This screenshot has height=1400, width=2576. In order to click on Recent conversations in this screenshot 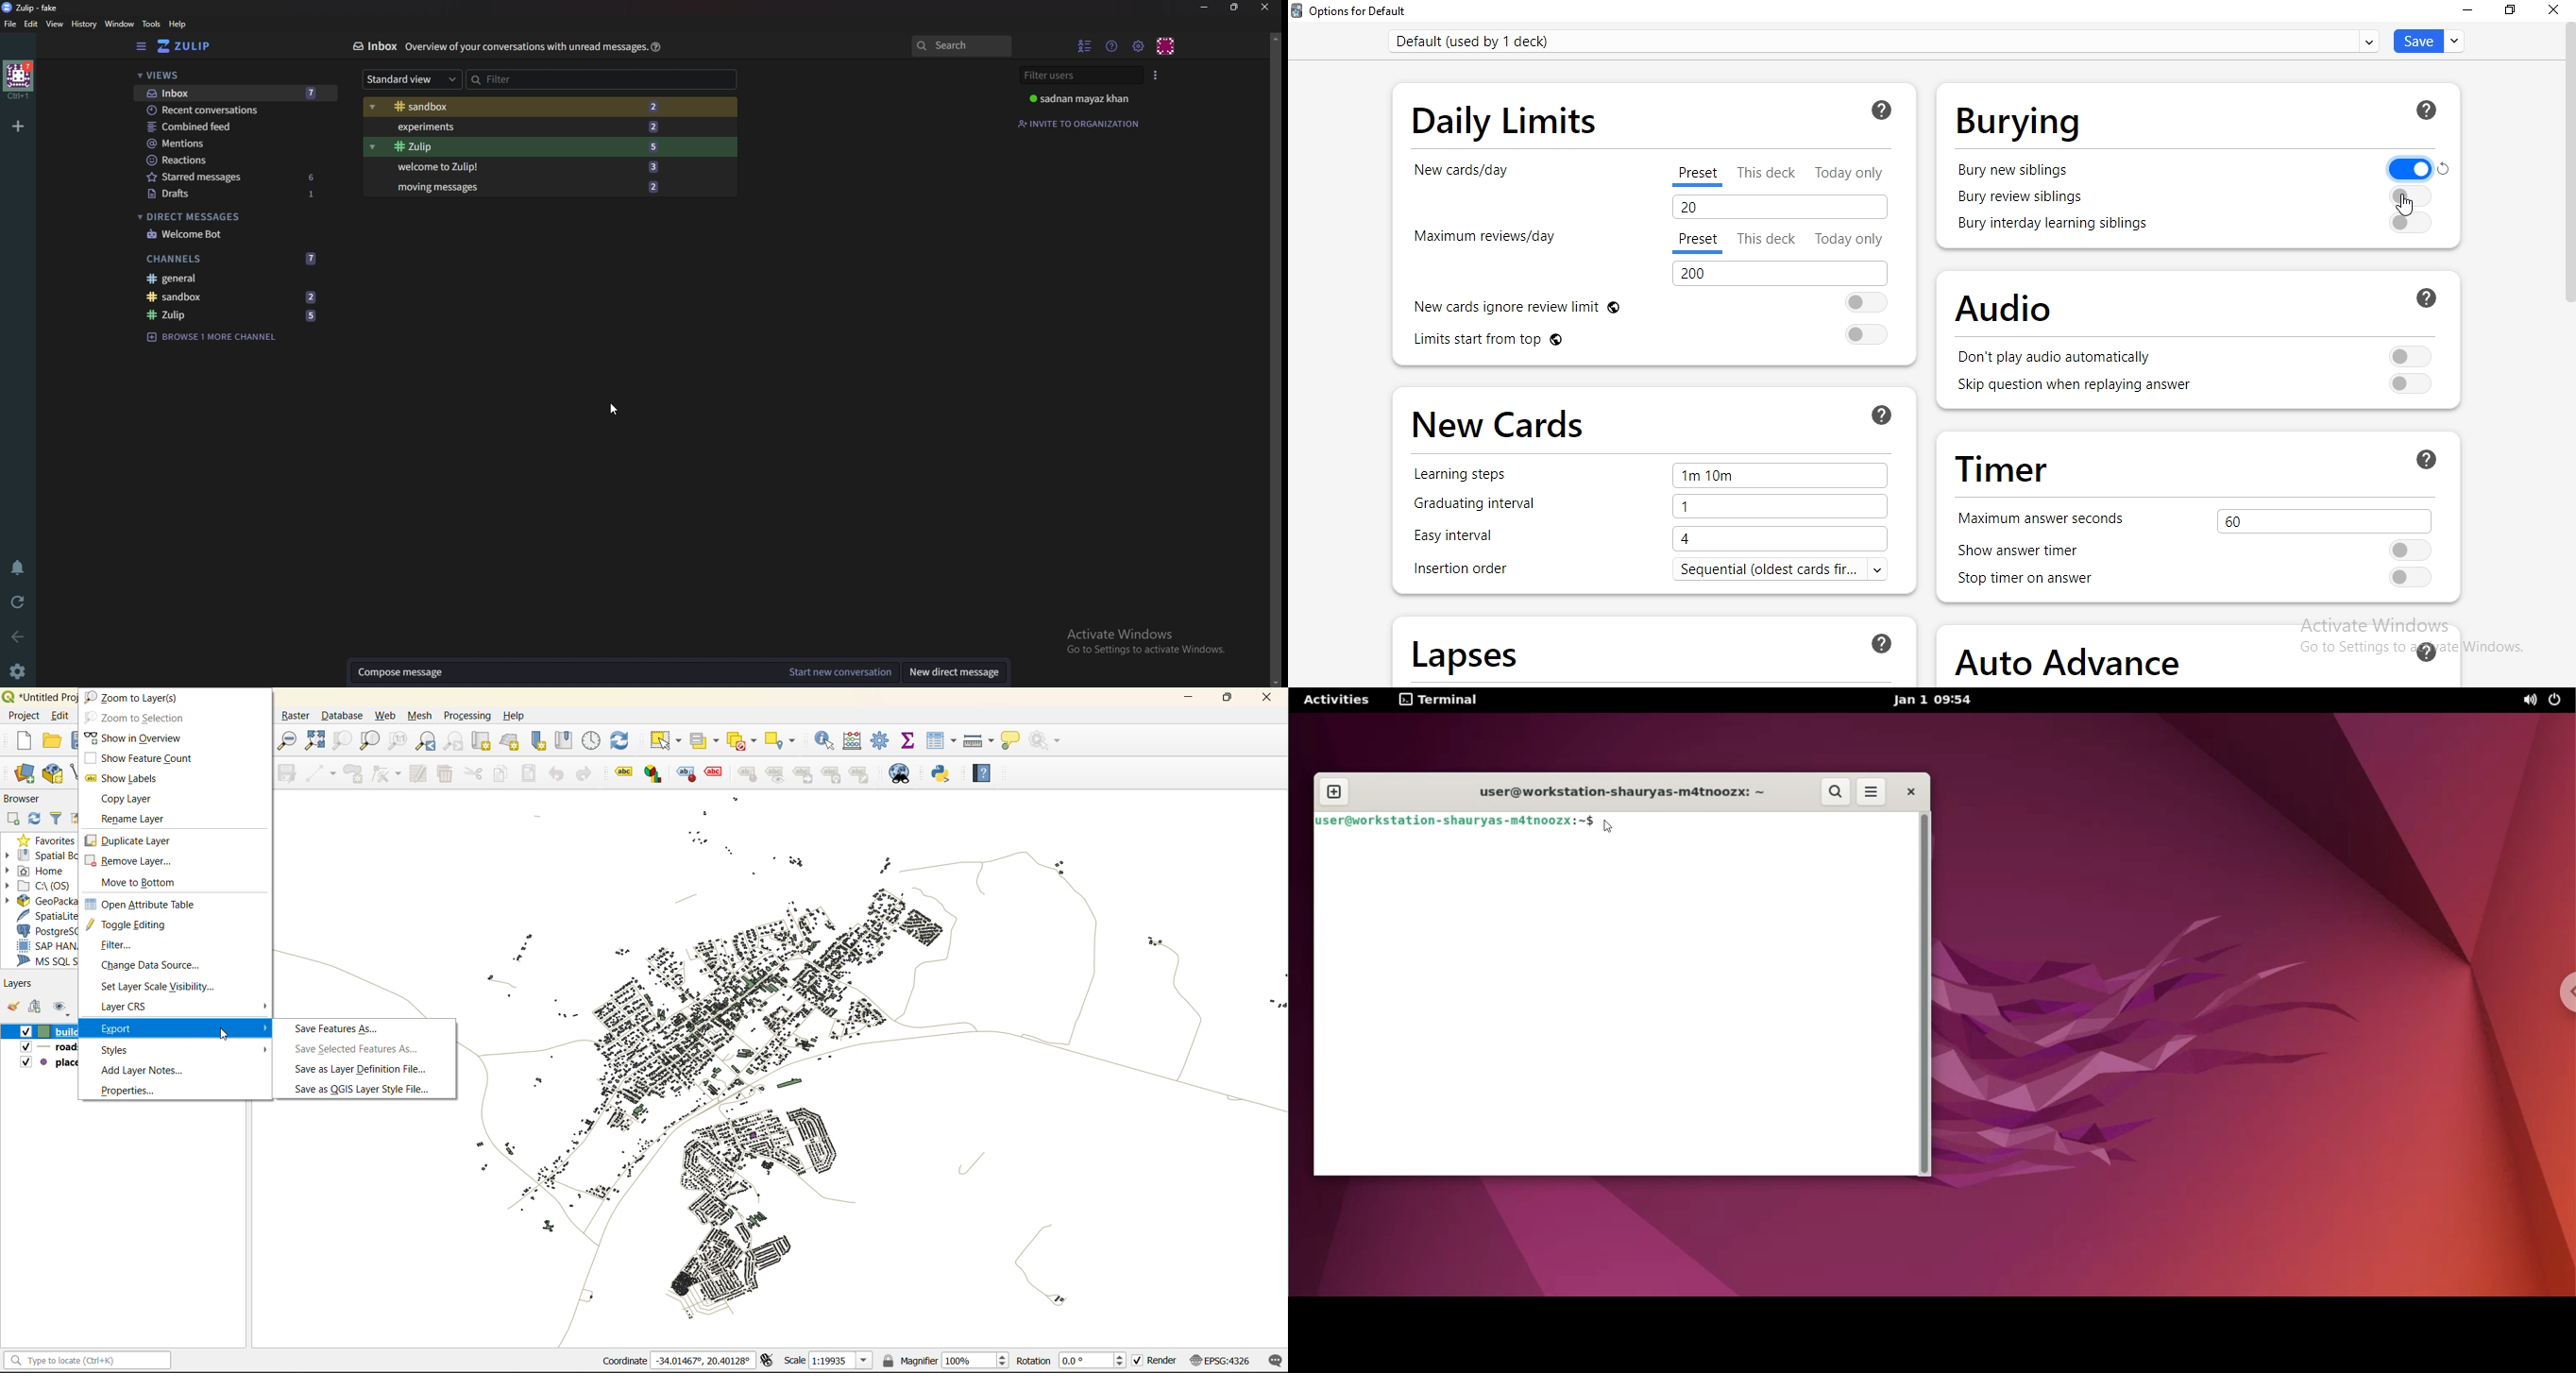, I will do `click(235, 109)`.